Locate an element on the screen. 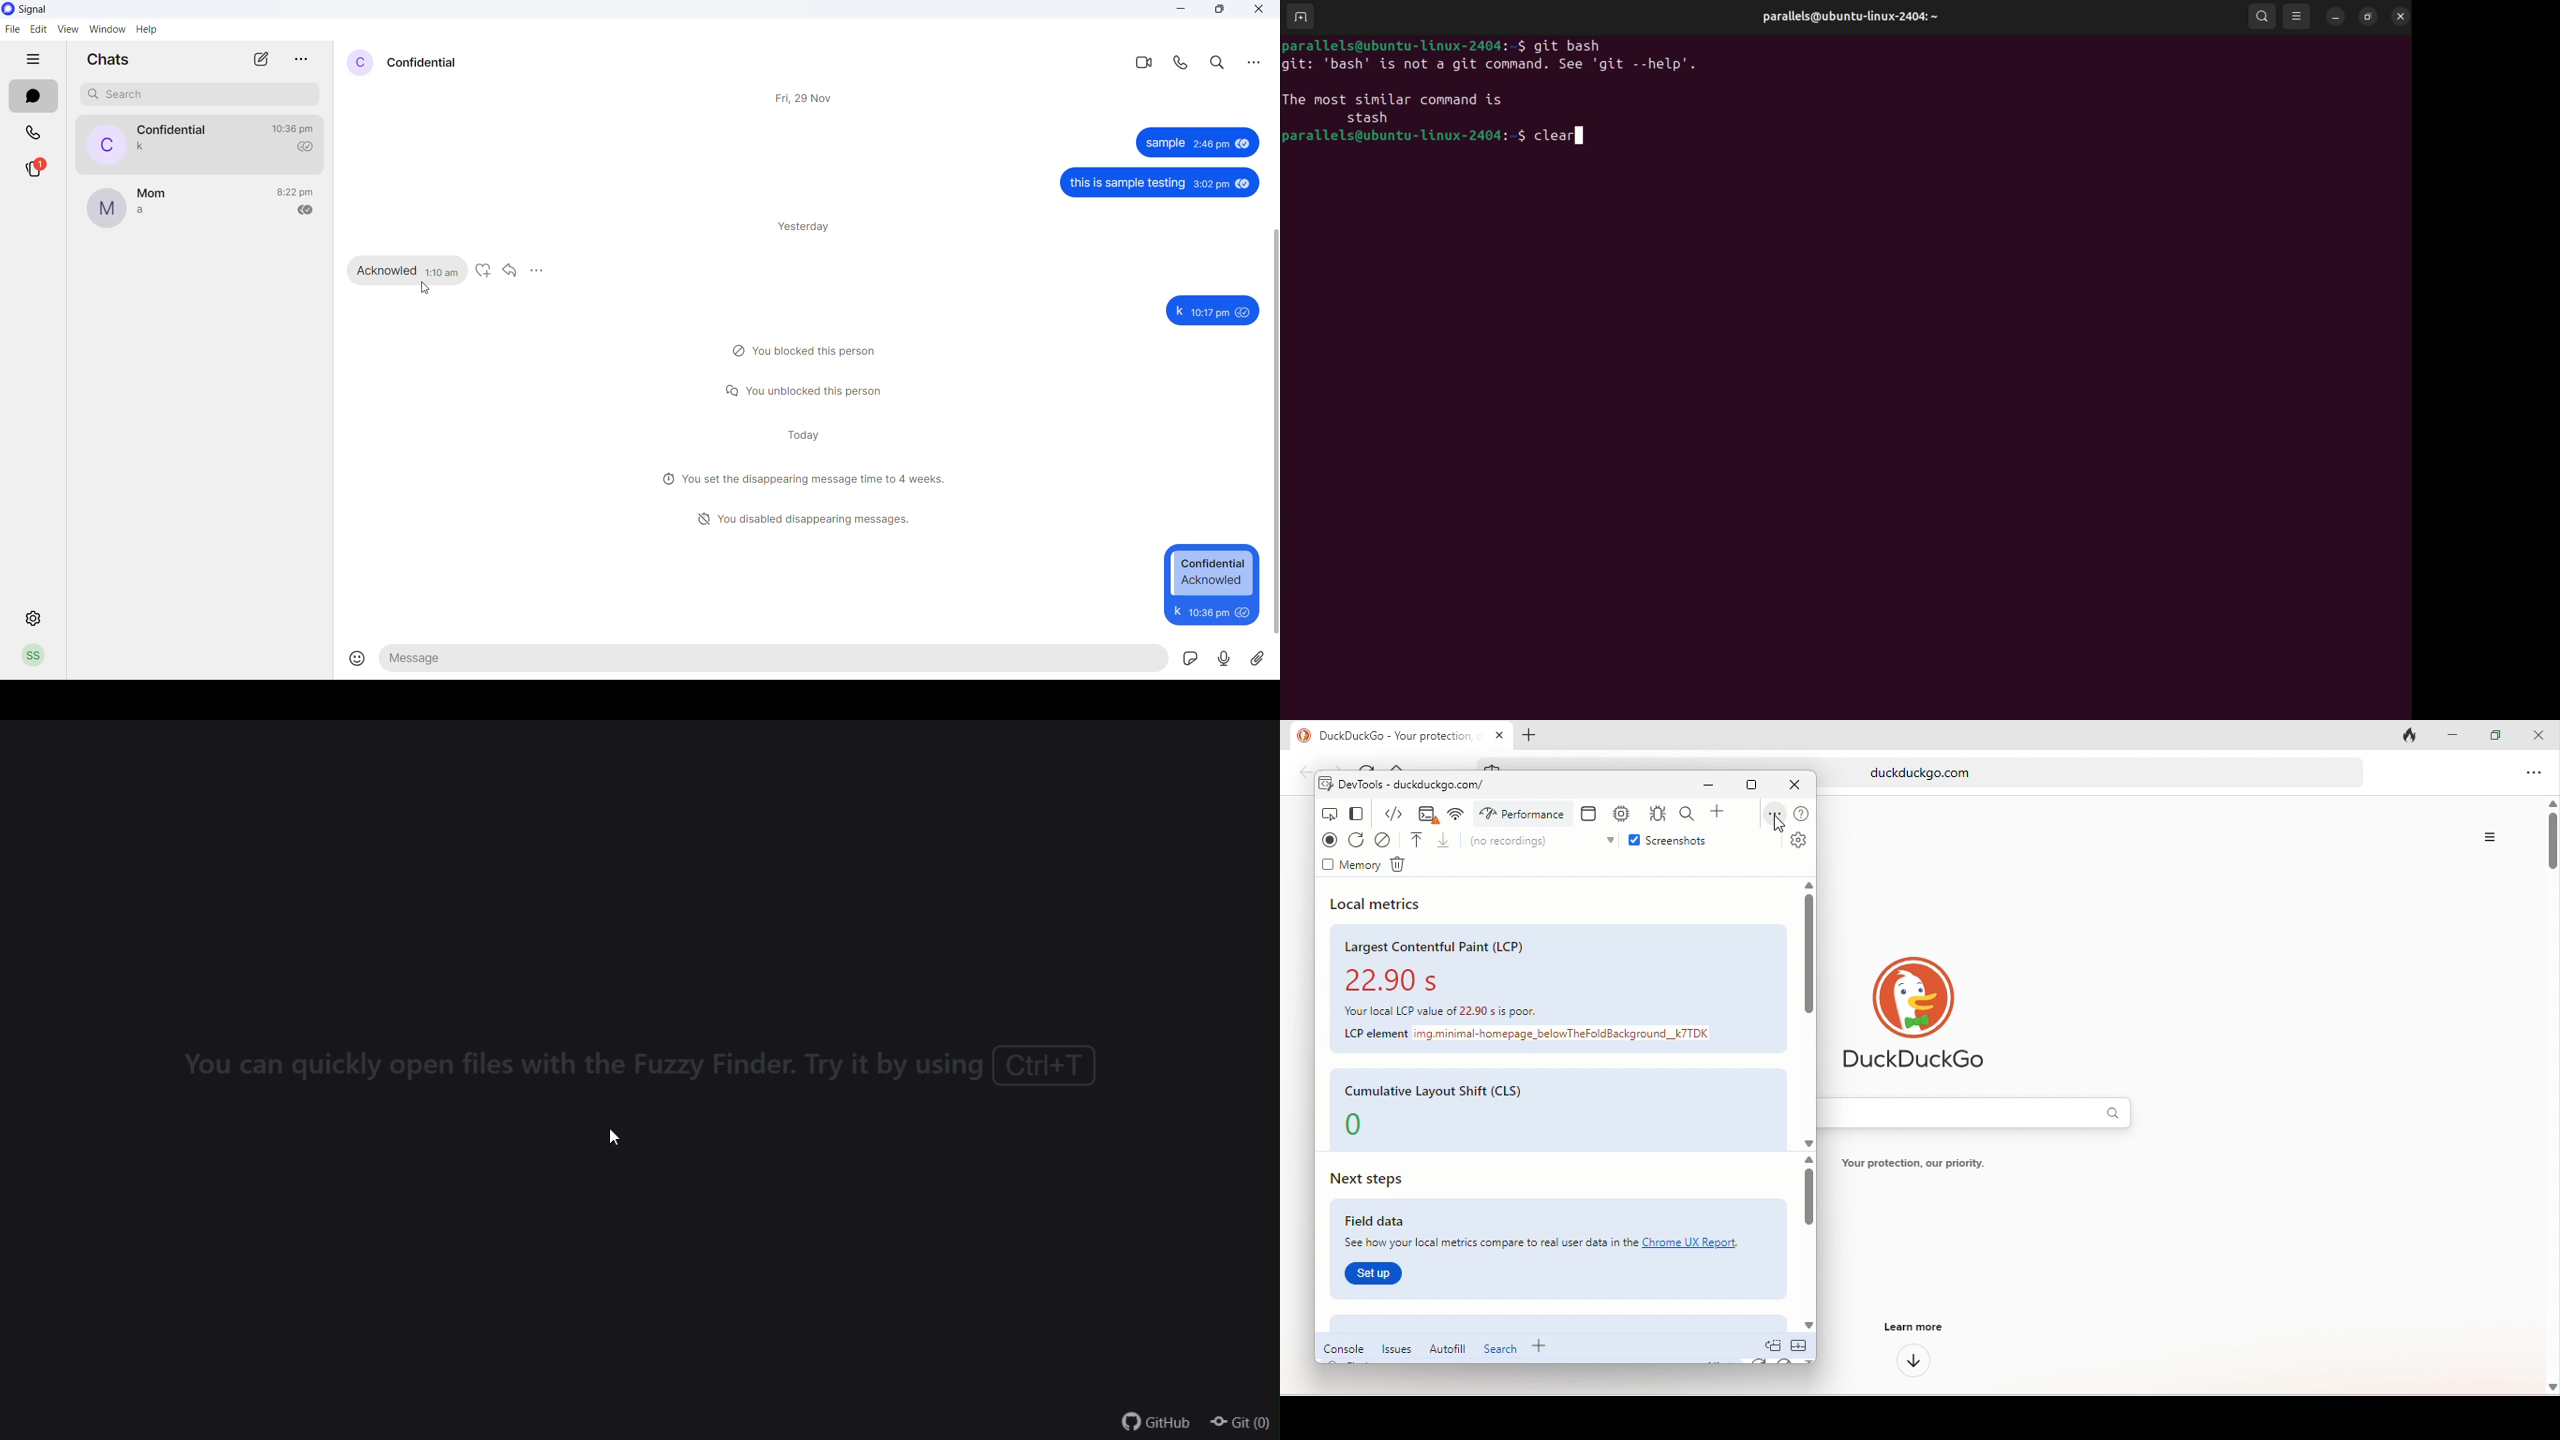 This screenshot has width=2576, height=1456. down arrow is located at coordinates (1914, 1362).